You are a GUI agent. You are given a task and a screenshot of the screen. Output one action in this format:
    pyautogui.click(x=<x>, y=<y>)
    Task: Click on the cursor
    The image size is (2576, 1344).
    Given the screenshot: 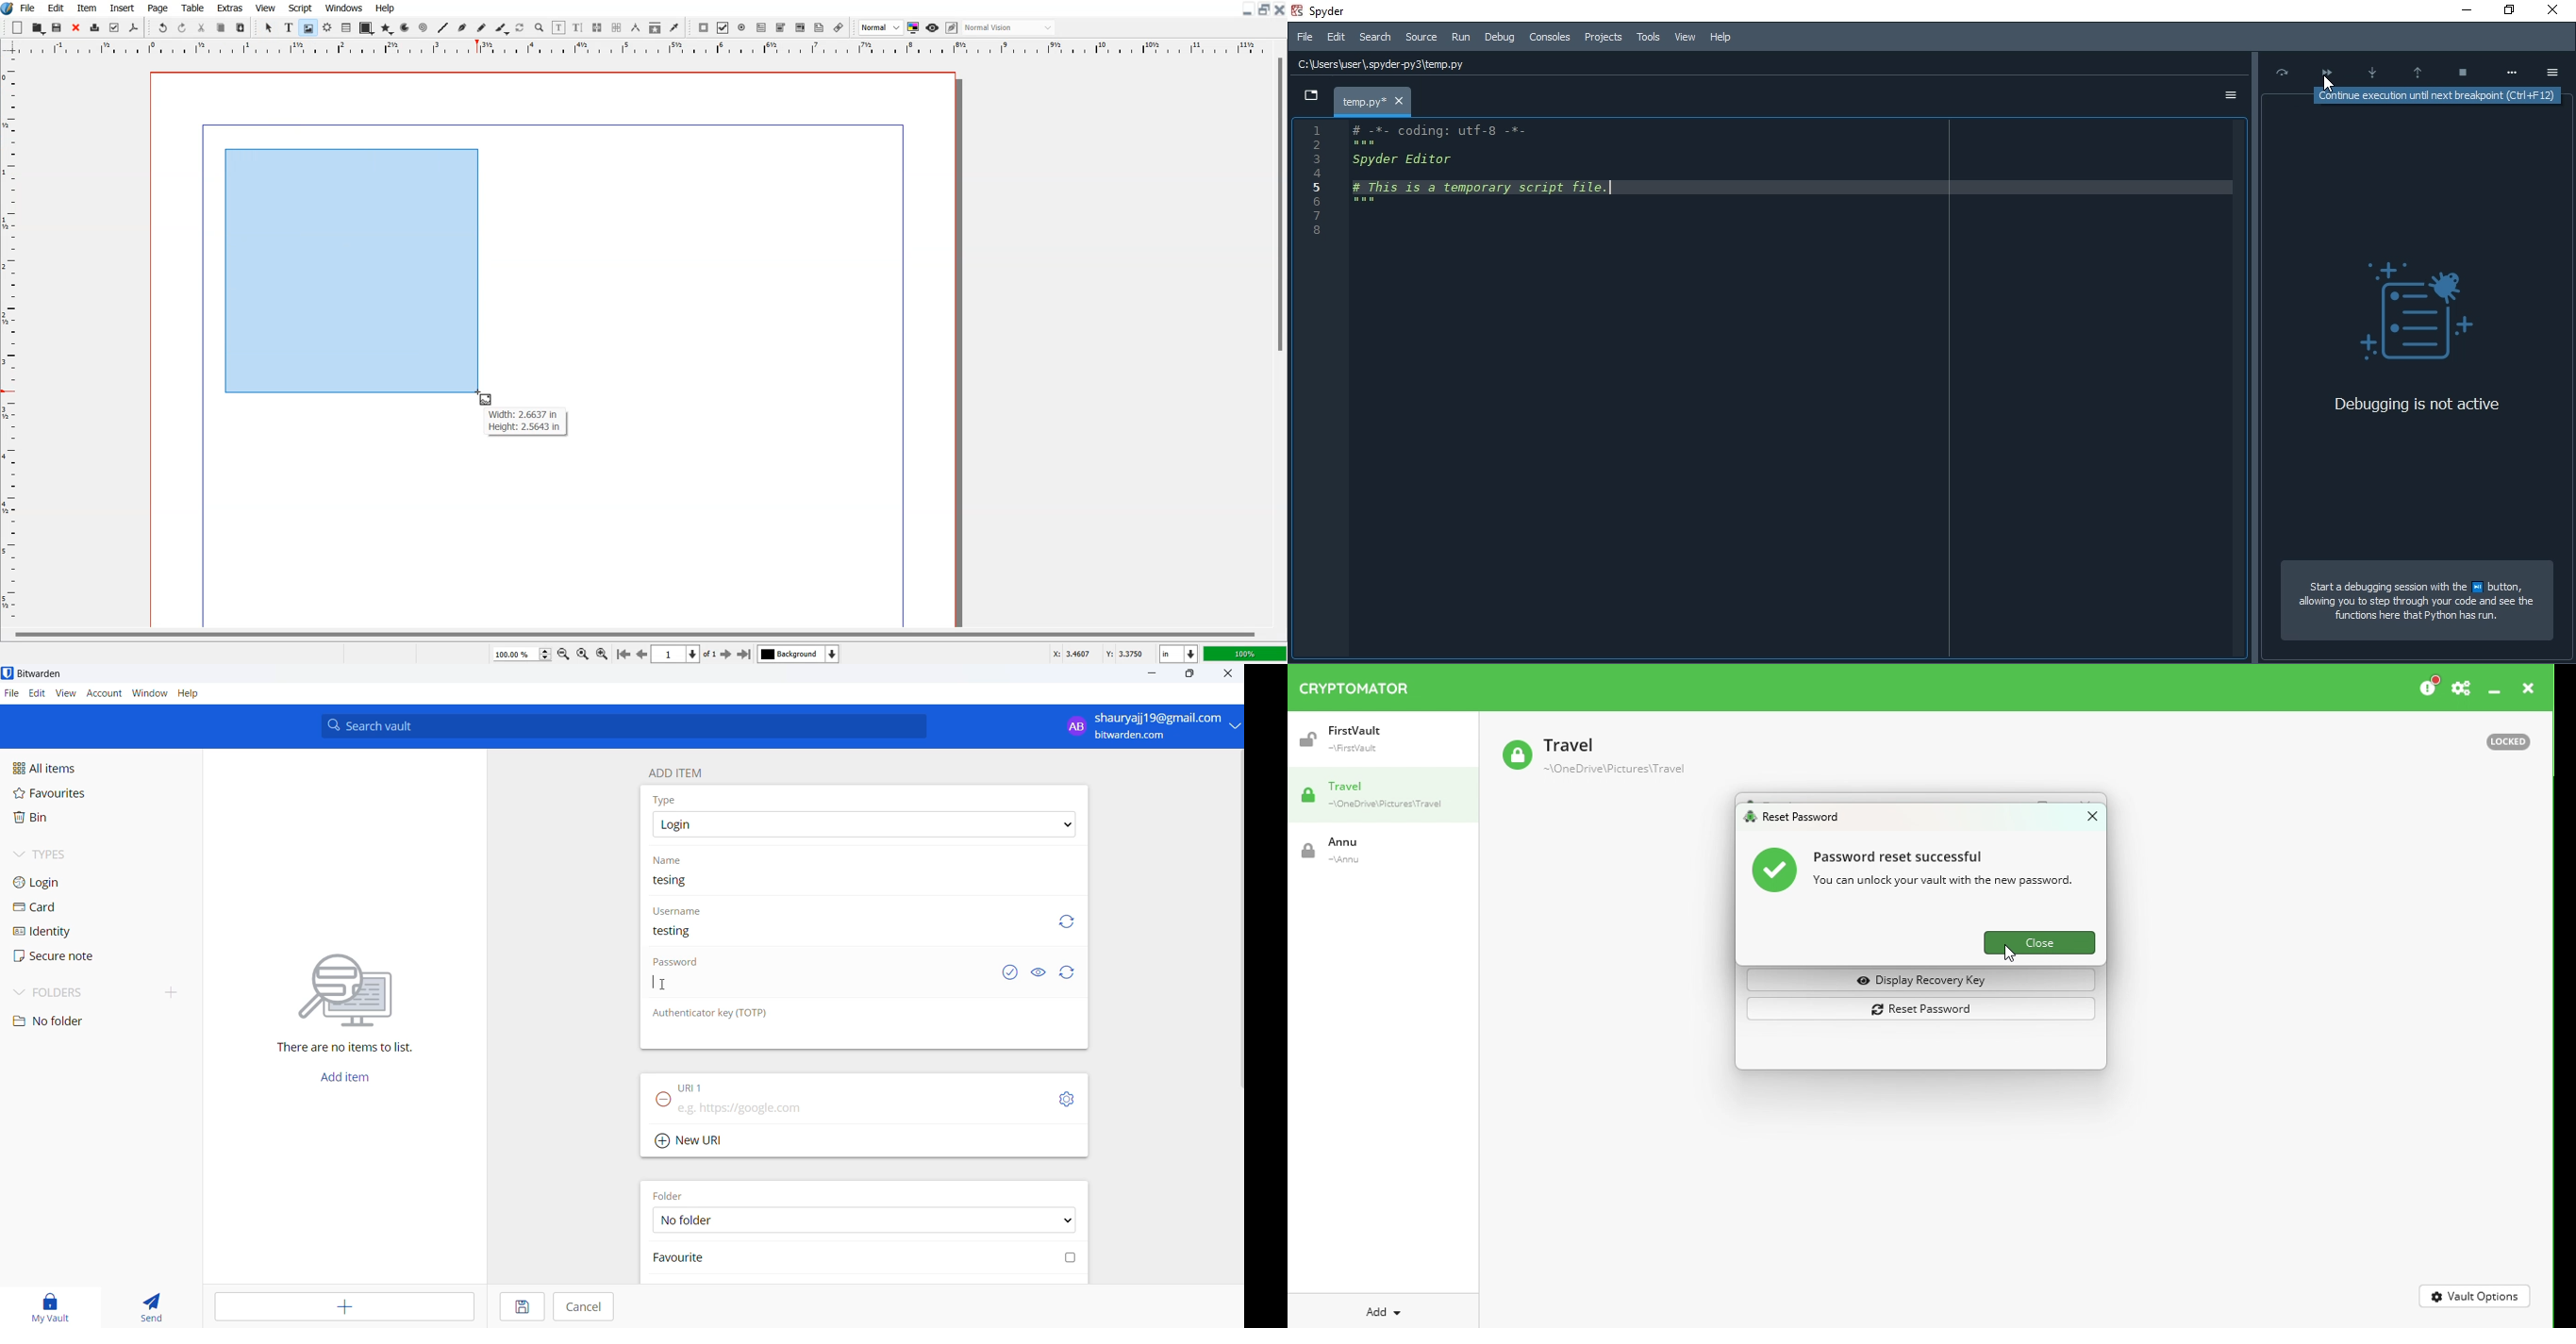 What is the action you would take?
    pyautogui.click(x=664, y=986)
    